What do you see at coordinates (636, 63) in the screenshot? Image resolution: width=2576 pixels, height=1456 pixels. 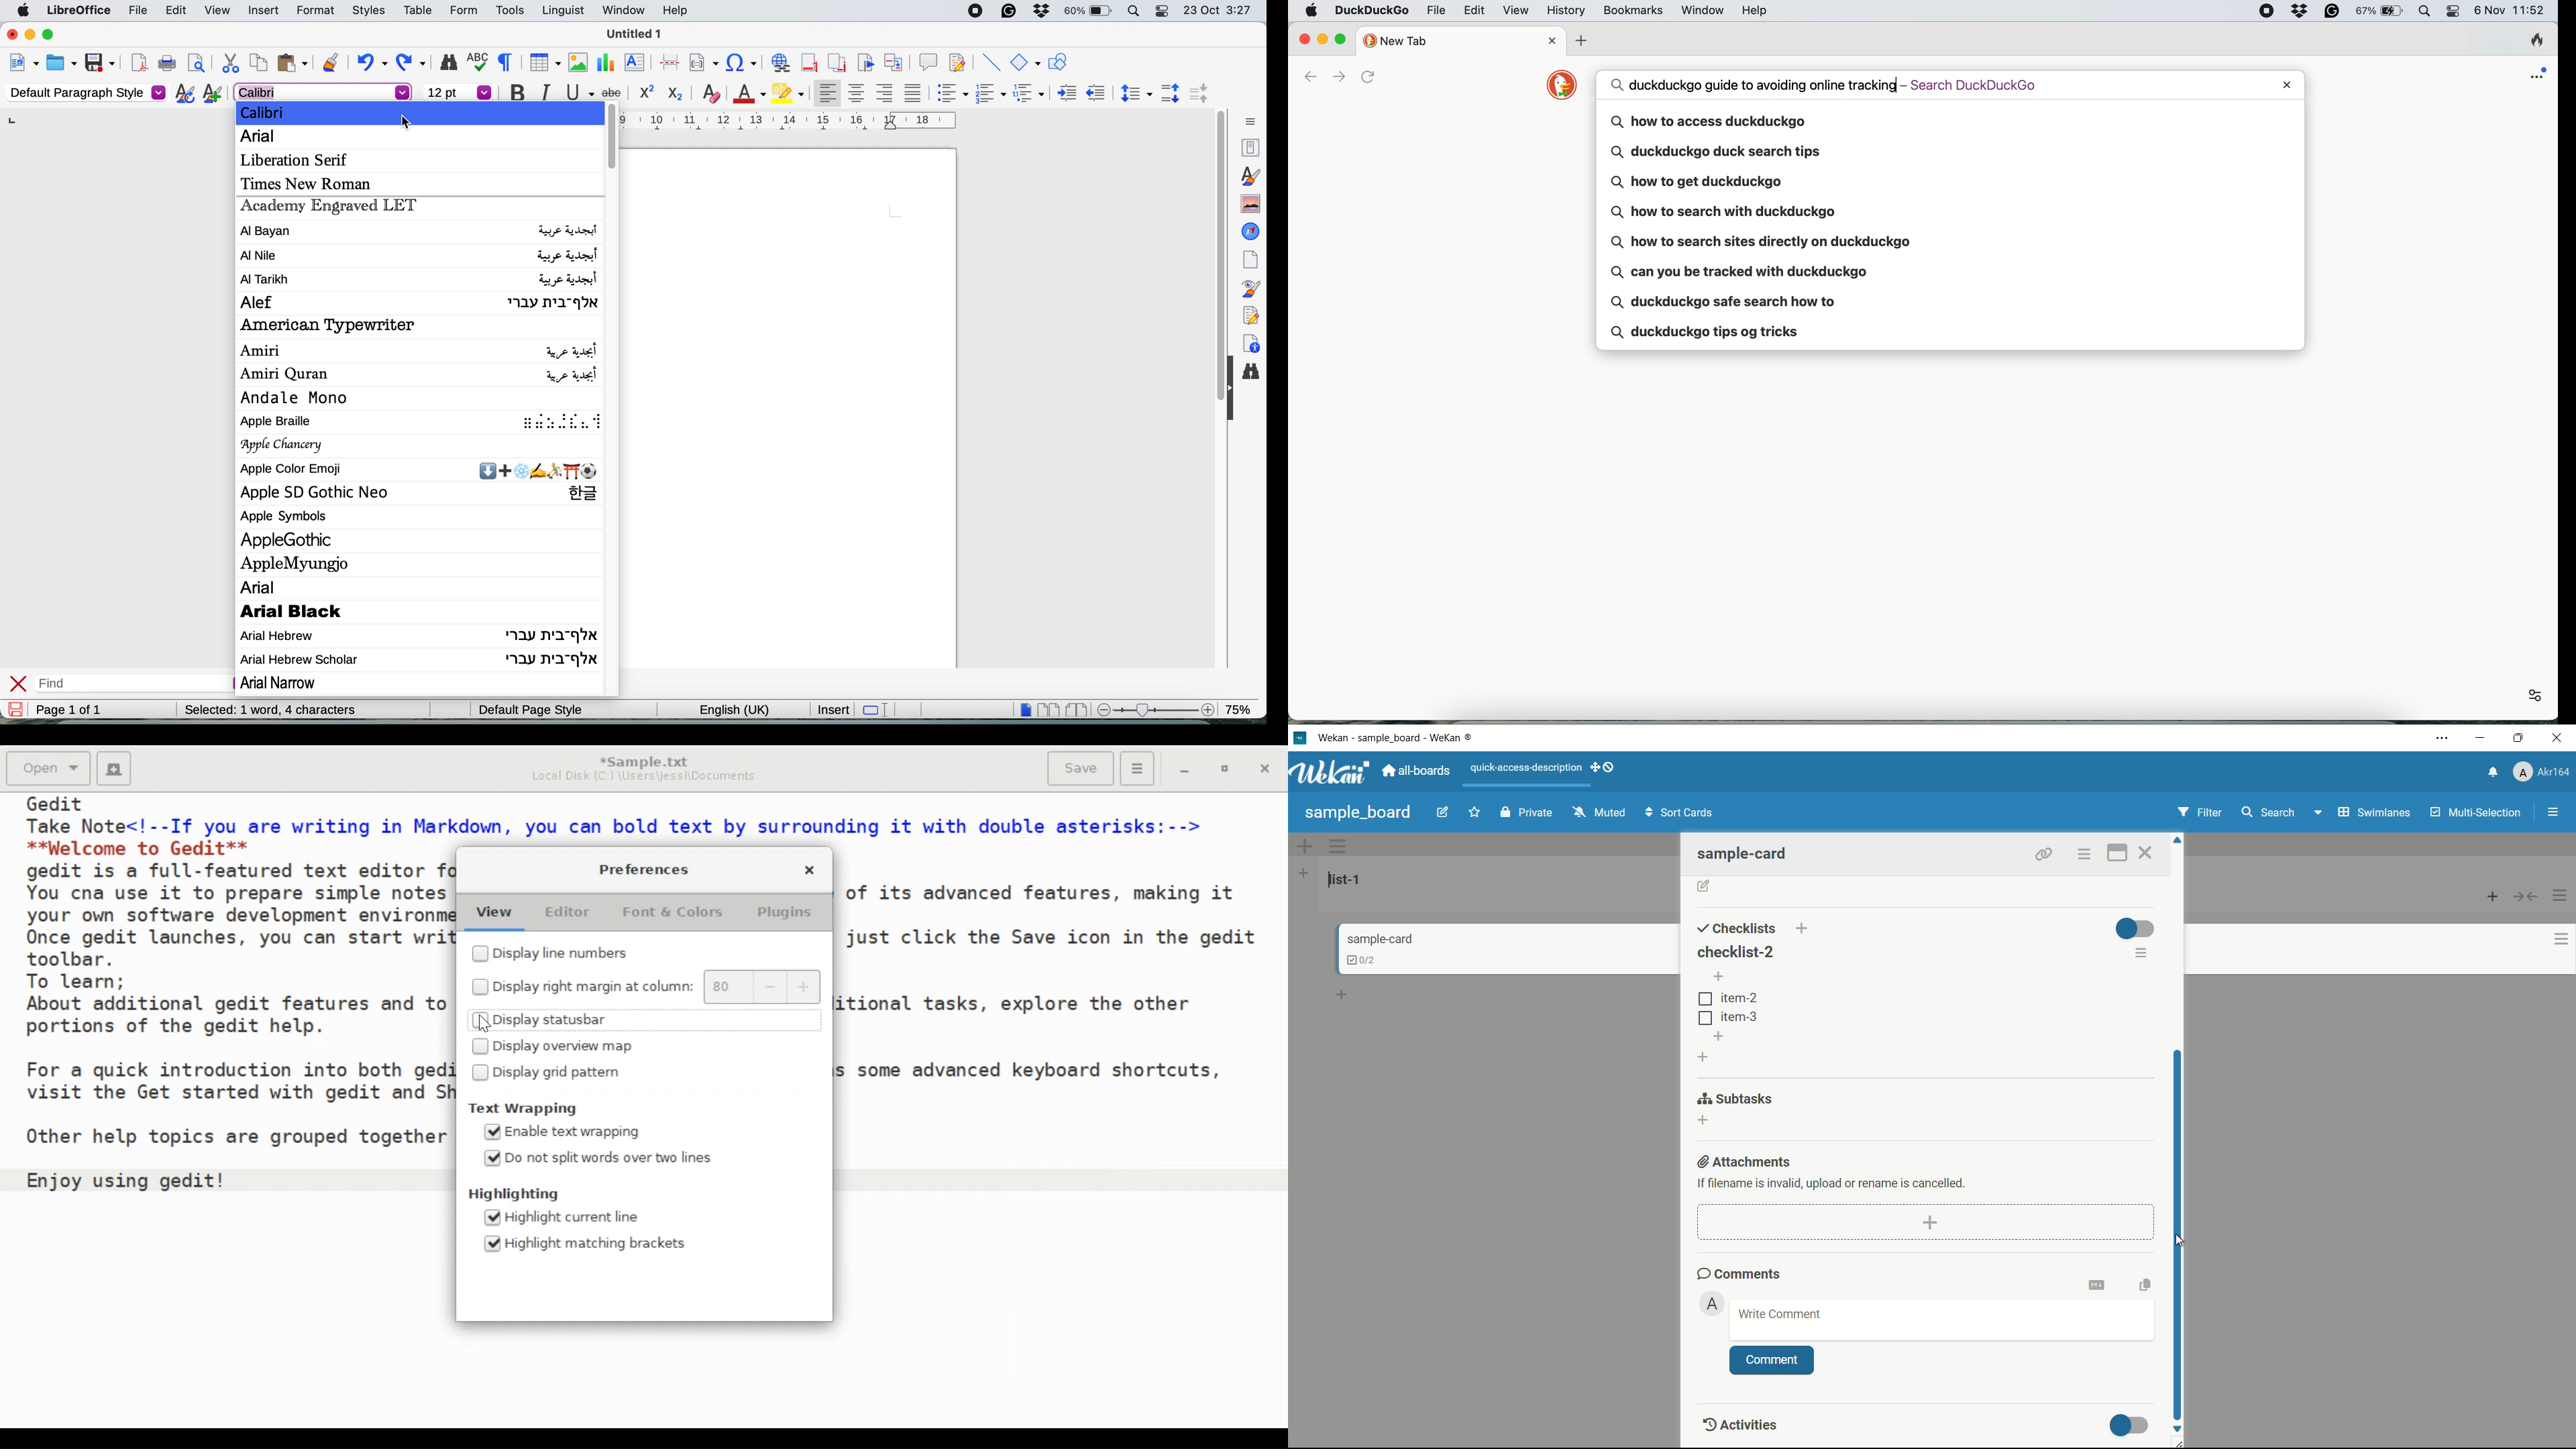 I see `insert text box` at bounding box center [636, 63].